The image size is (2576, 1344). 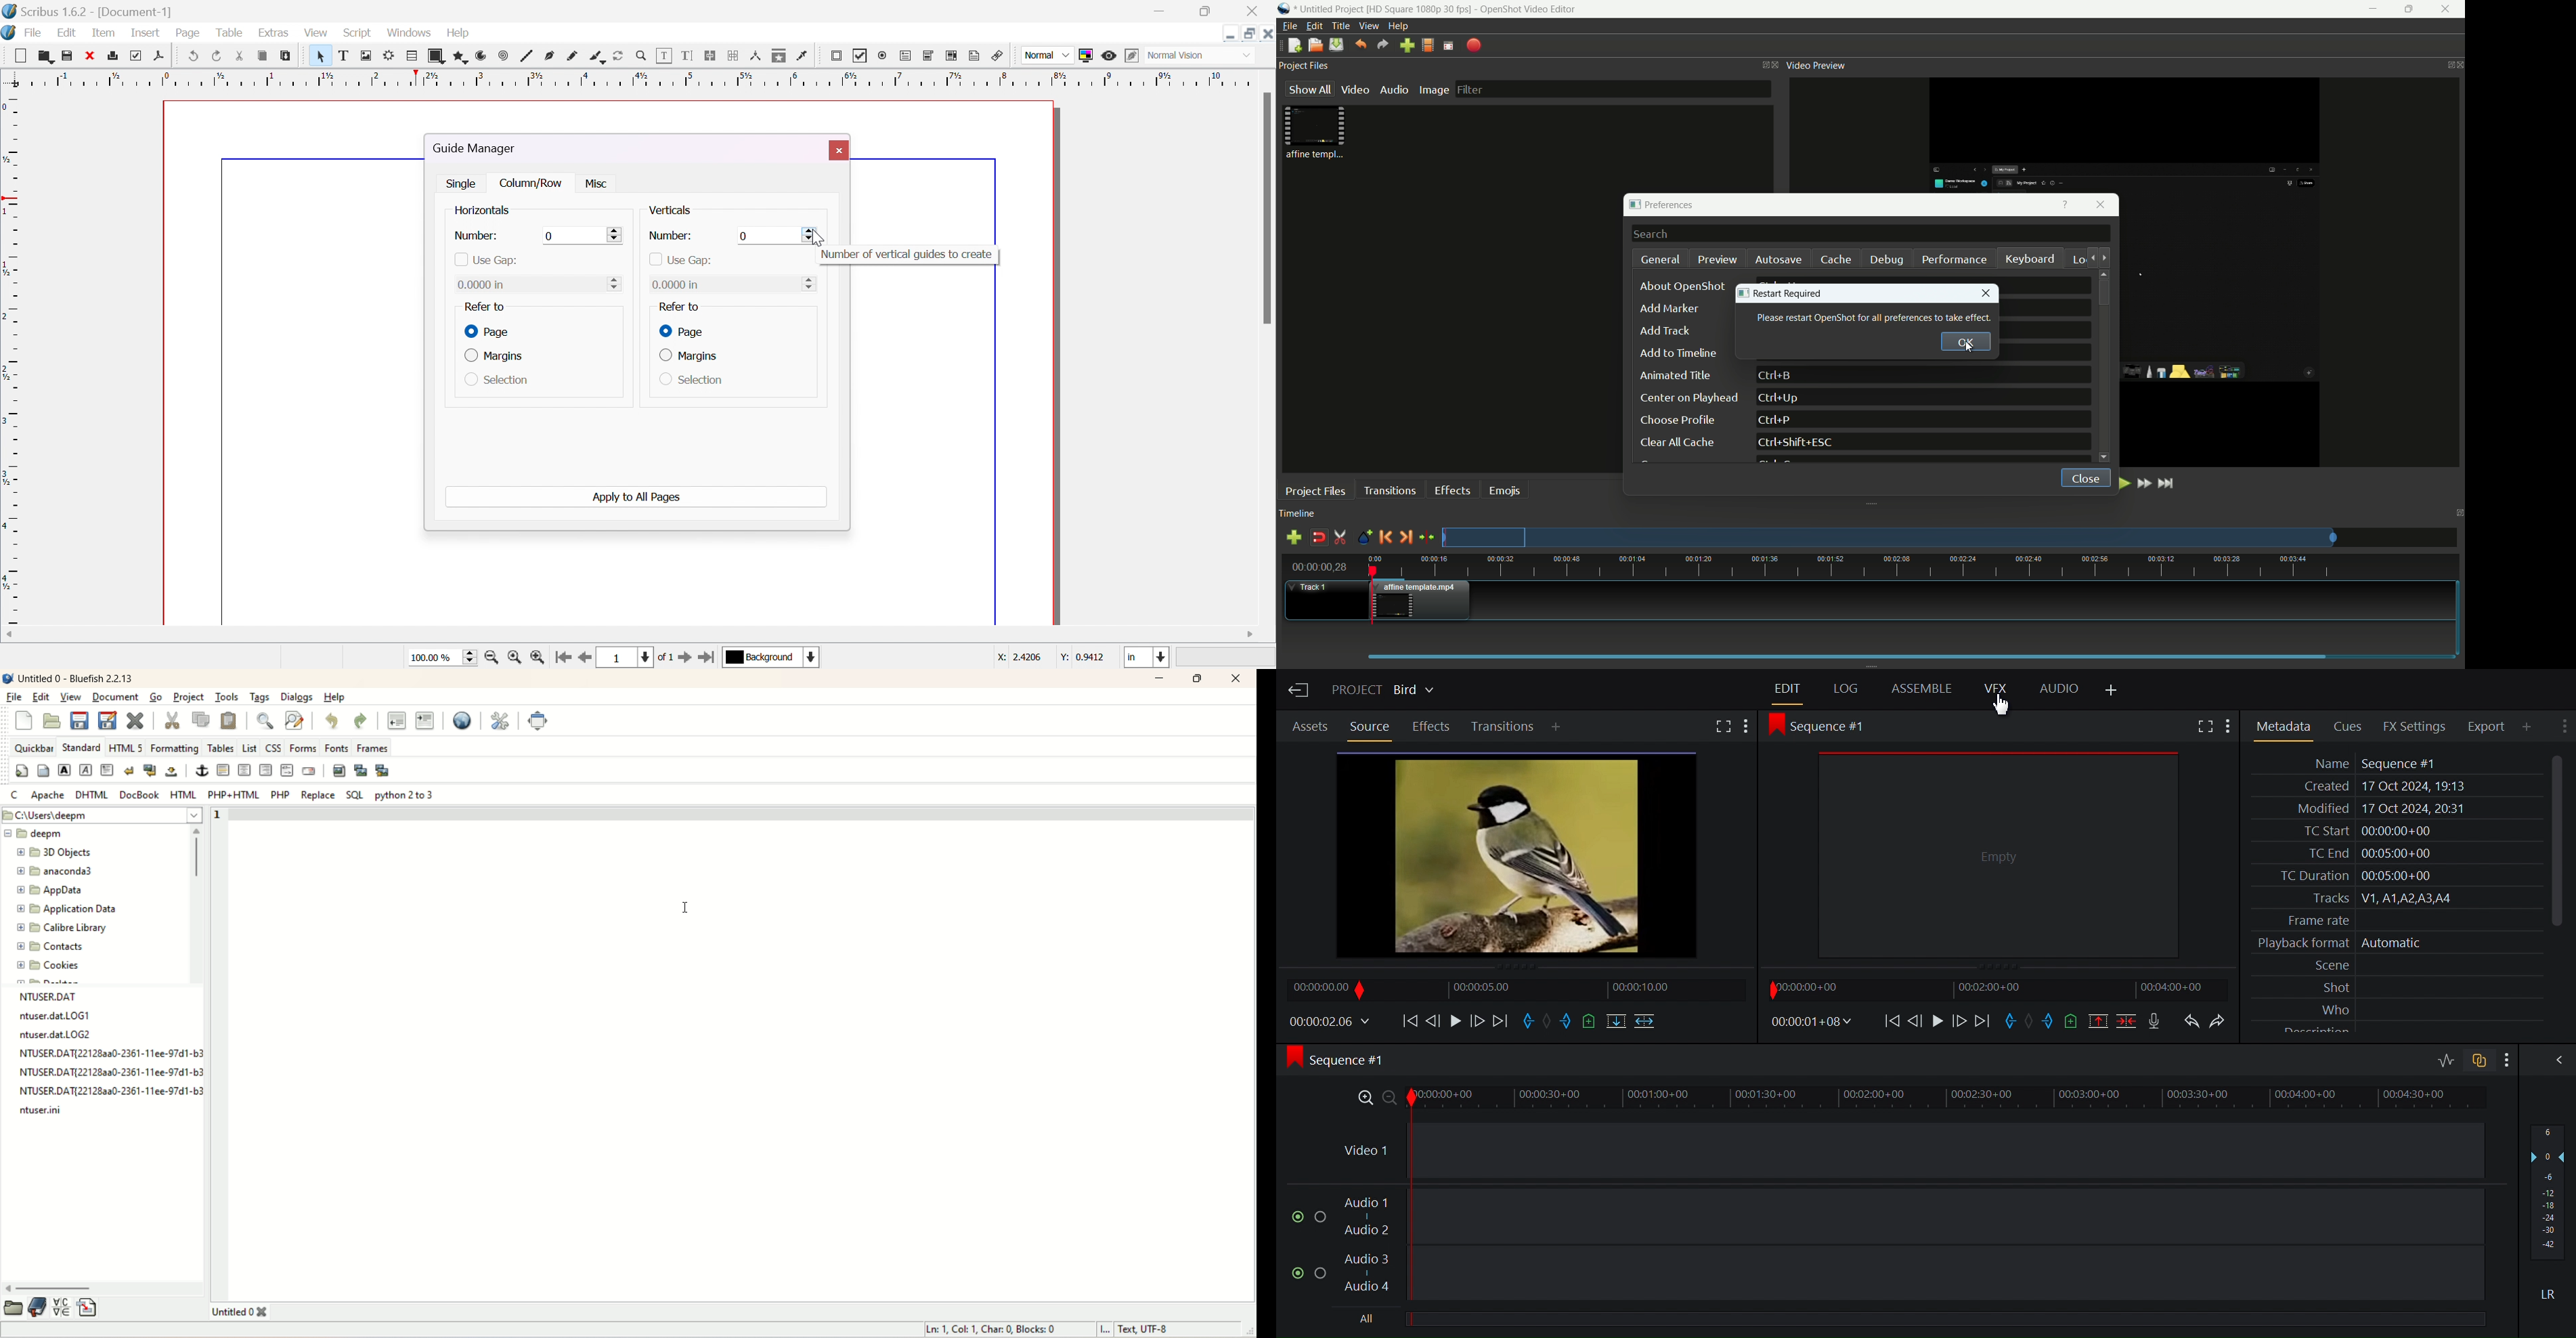 What do you see at coordinates (2558, 842) in the screenshot?
I see `Vertical Scroll bar` at bounding box center [2558, 842].